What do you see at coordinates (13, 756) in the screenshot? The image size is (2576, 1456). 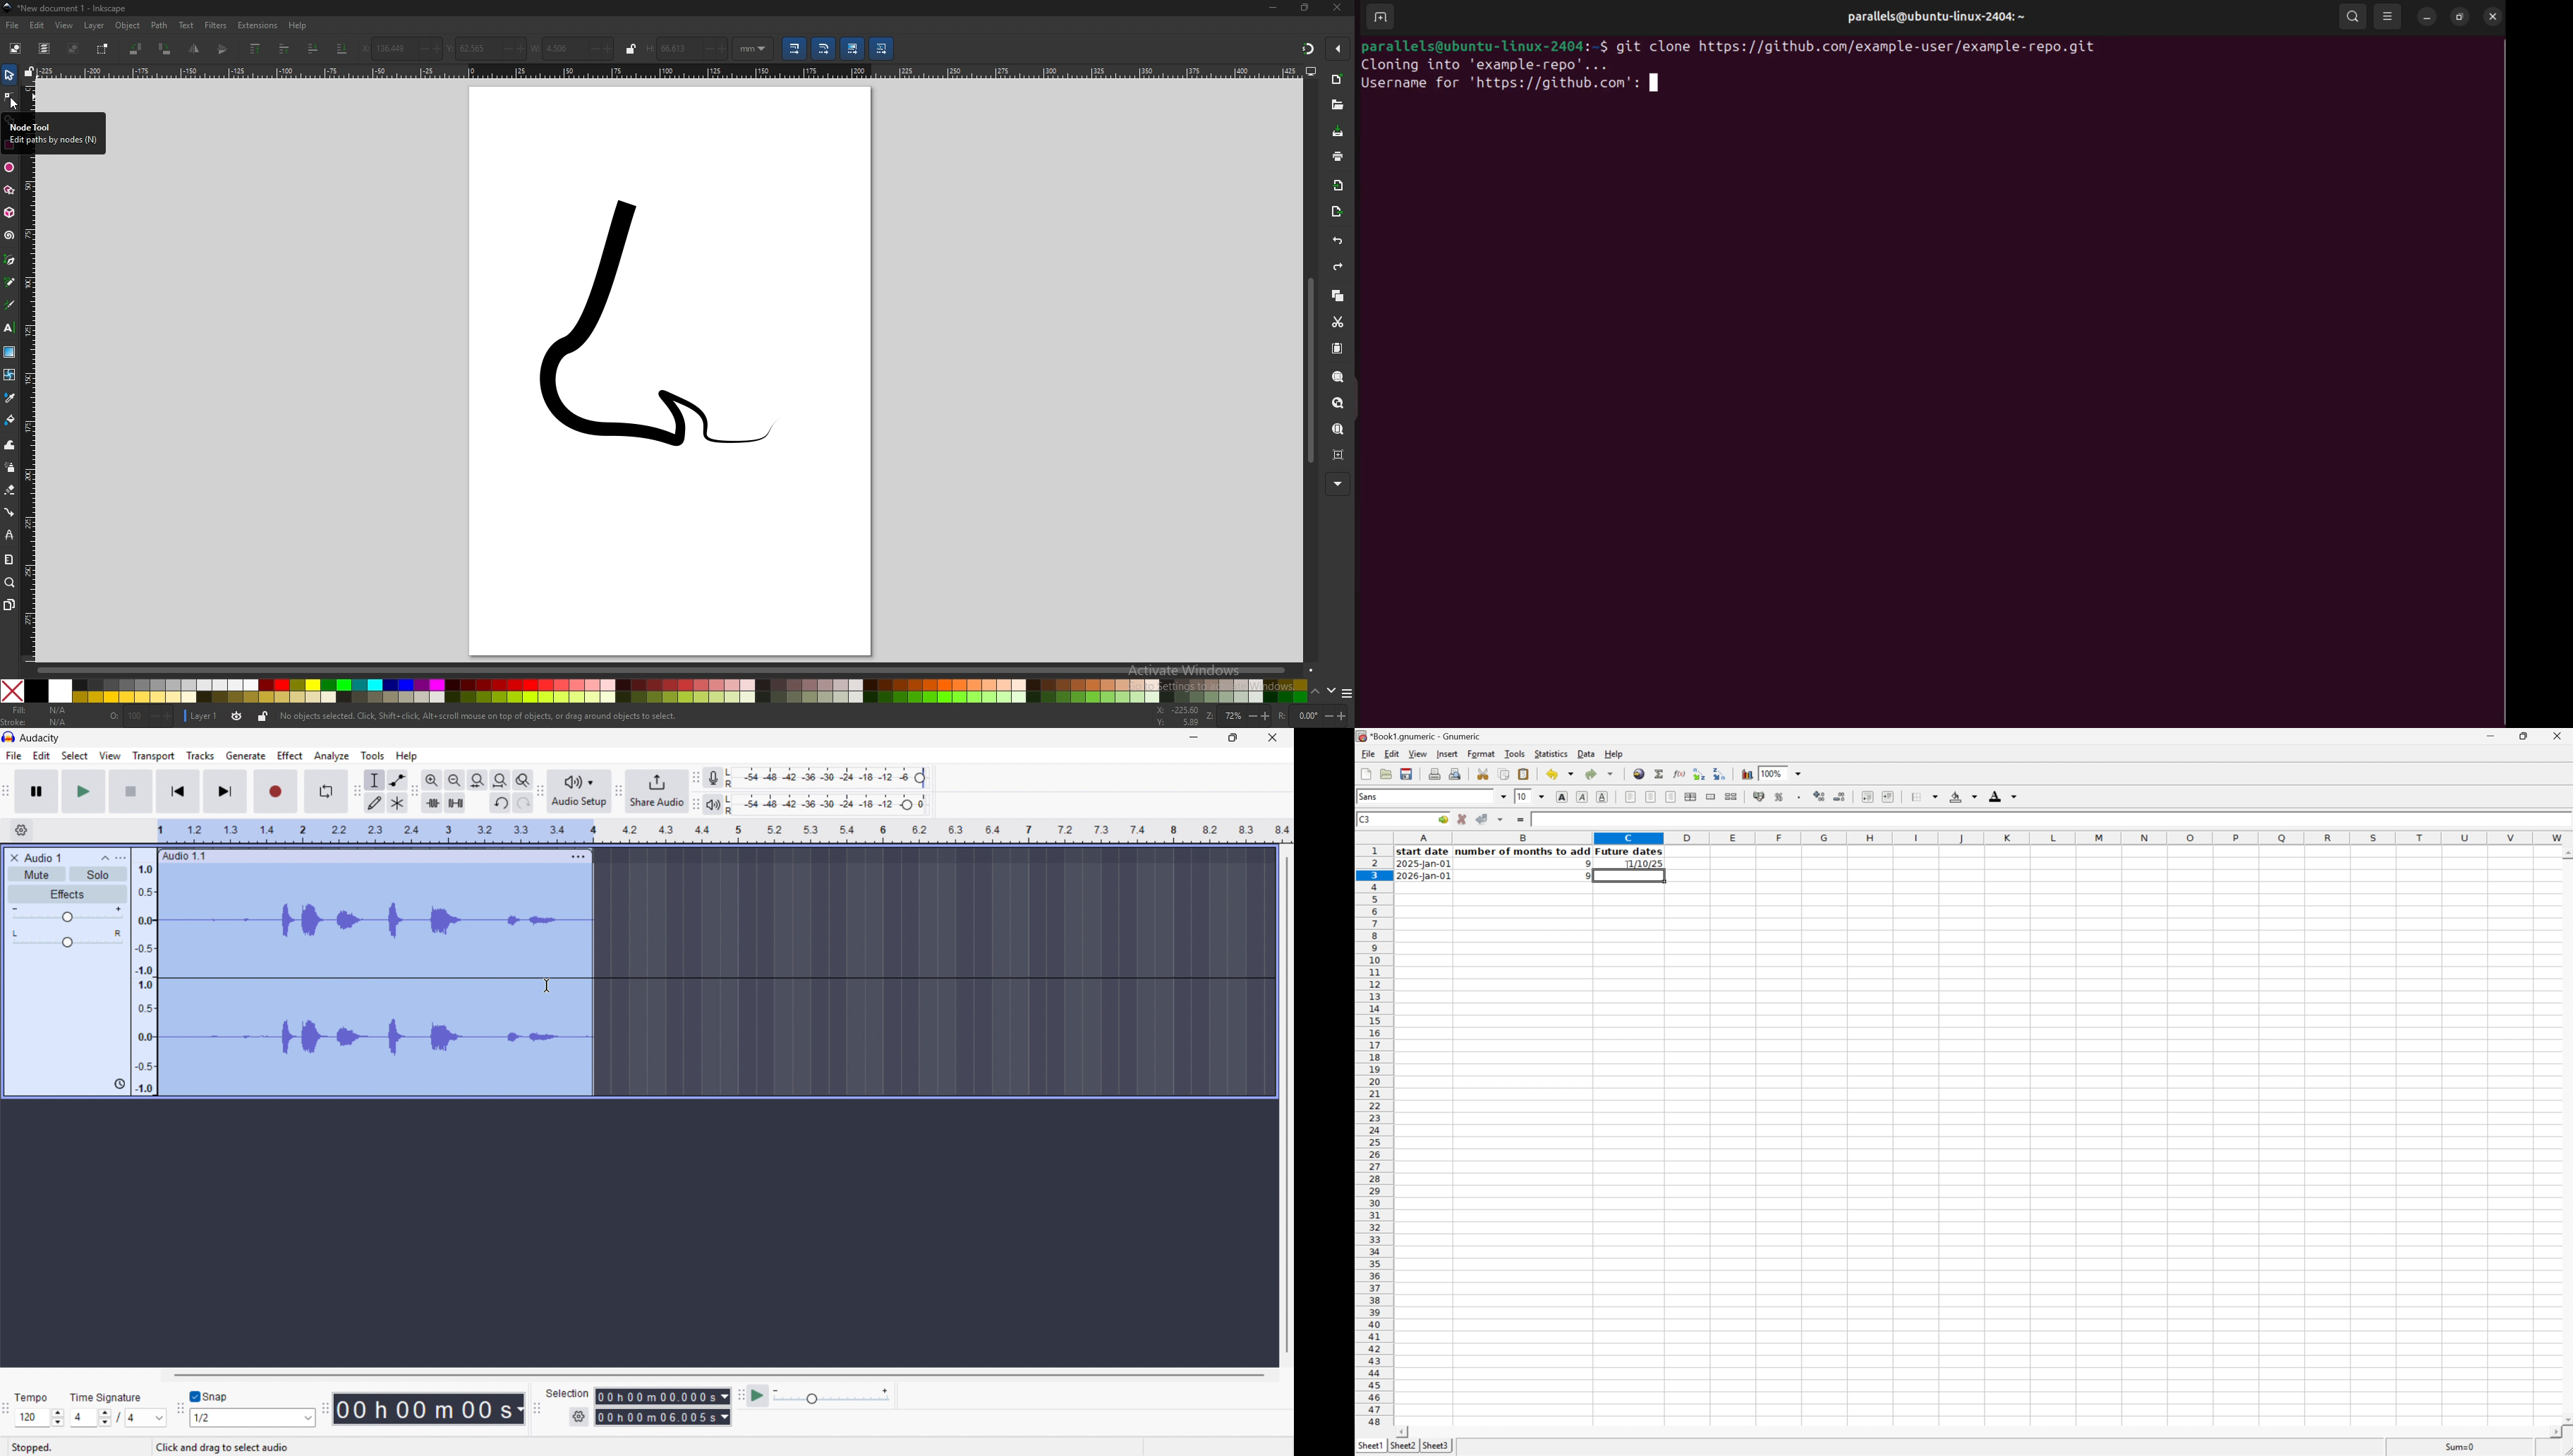 I see `file ` at bounding box center [13, 756].